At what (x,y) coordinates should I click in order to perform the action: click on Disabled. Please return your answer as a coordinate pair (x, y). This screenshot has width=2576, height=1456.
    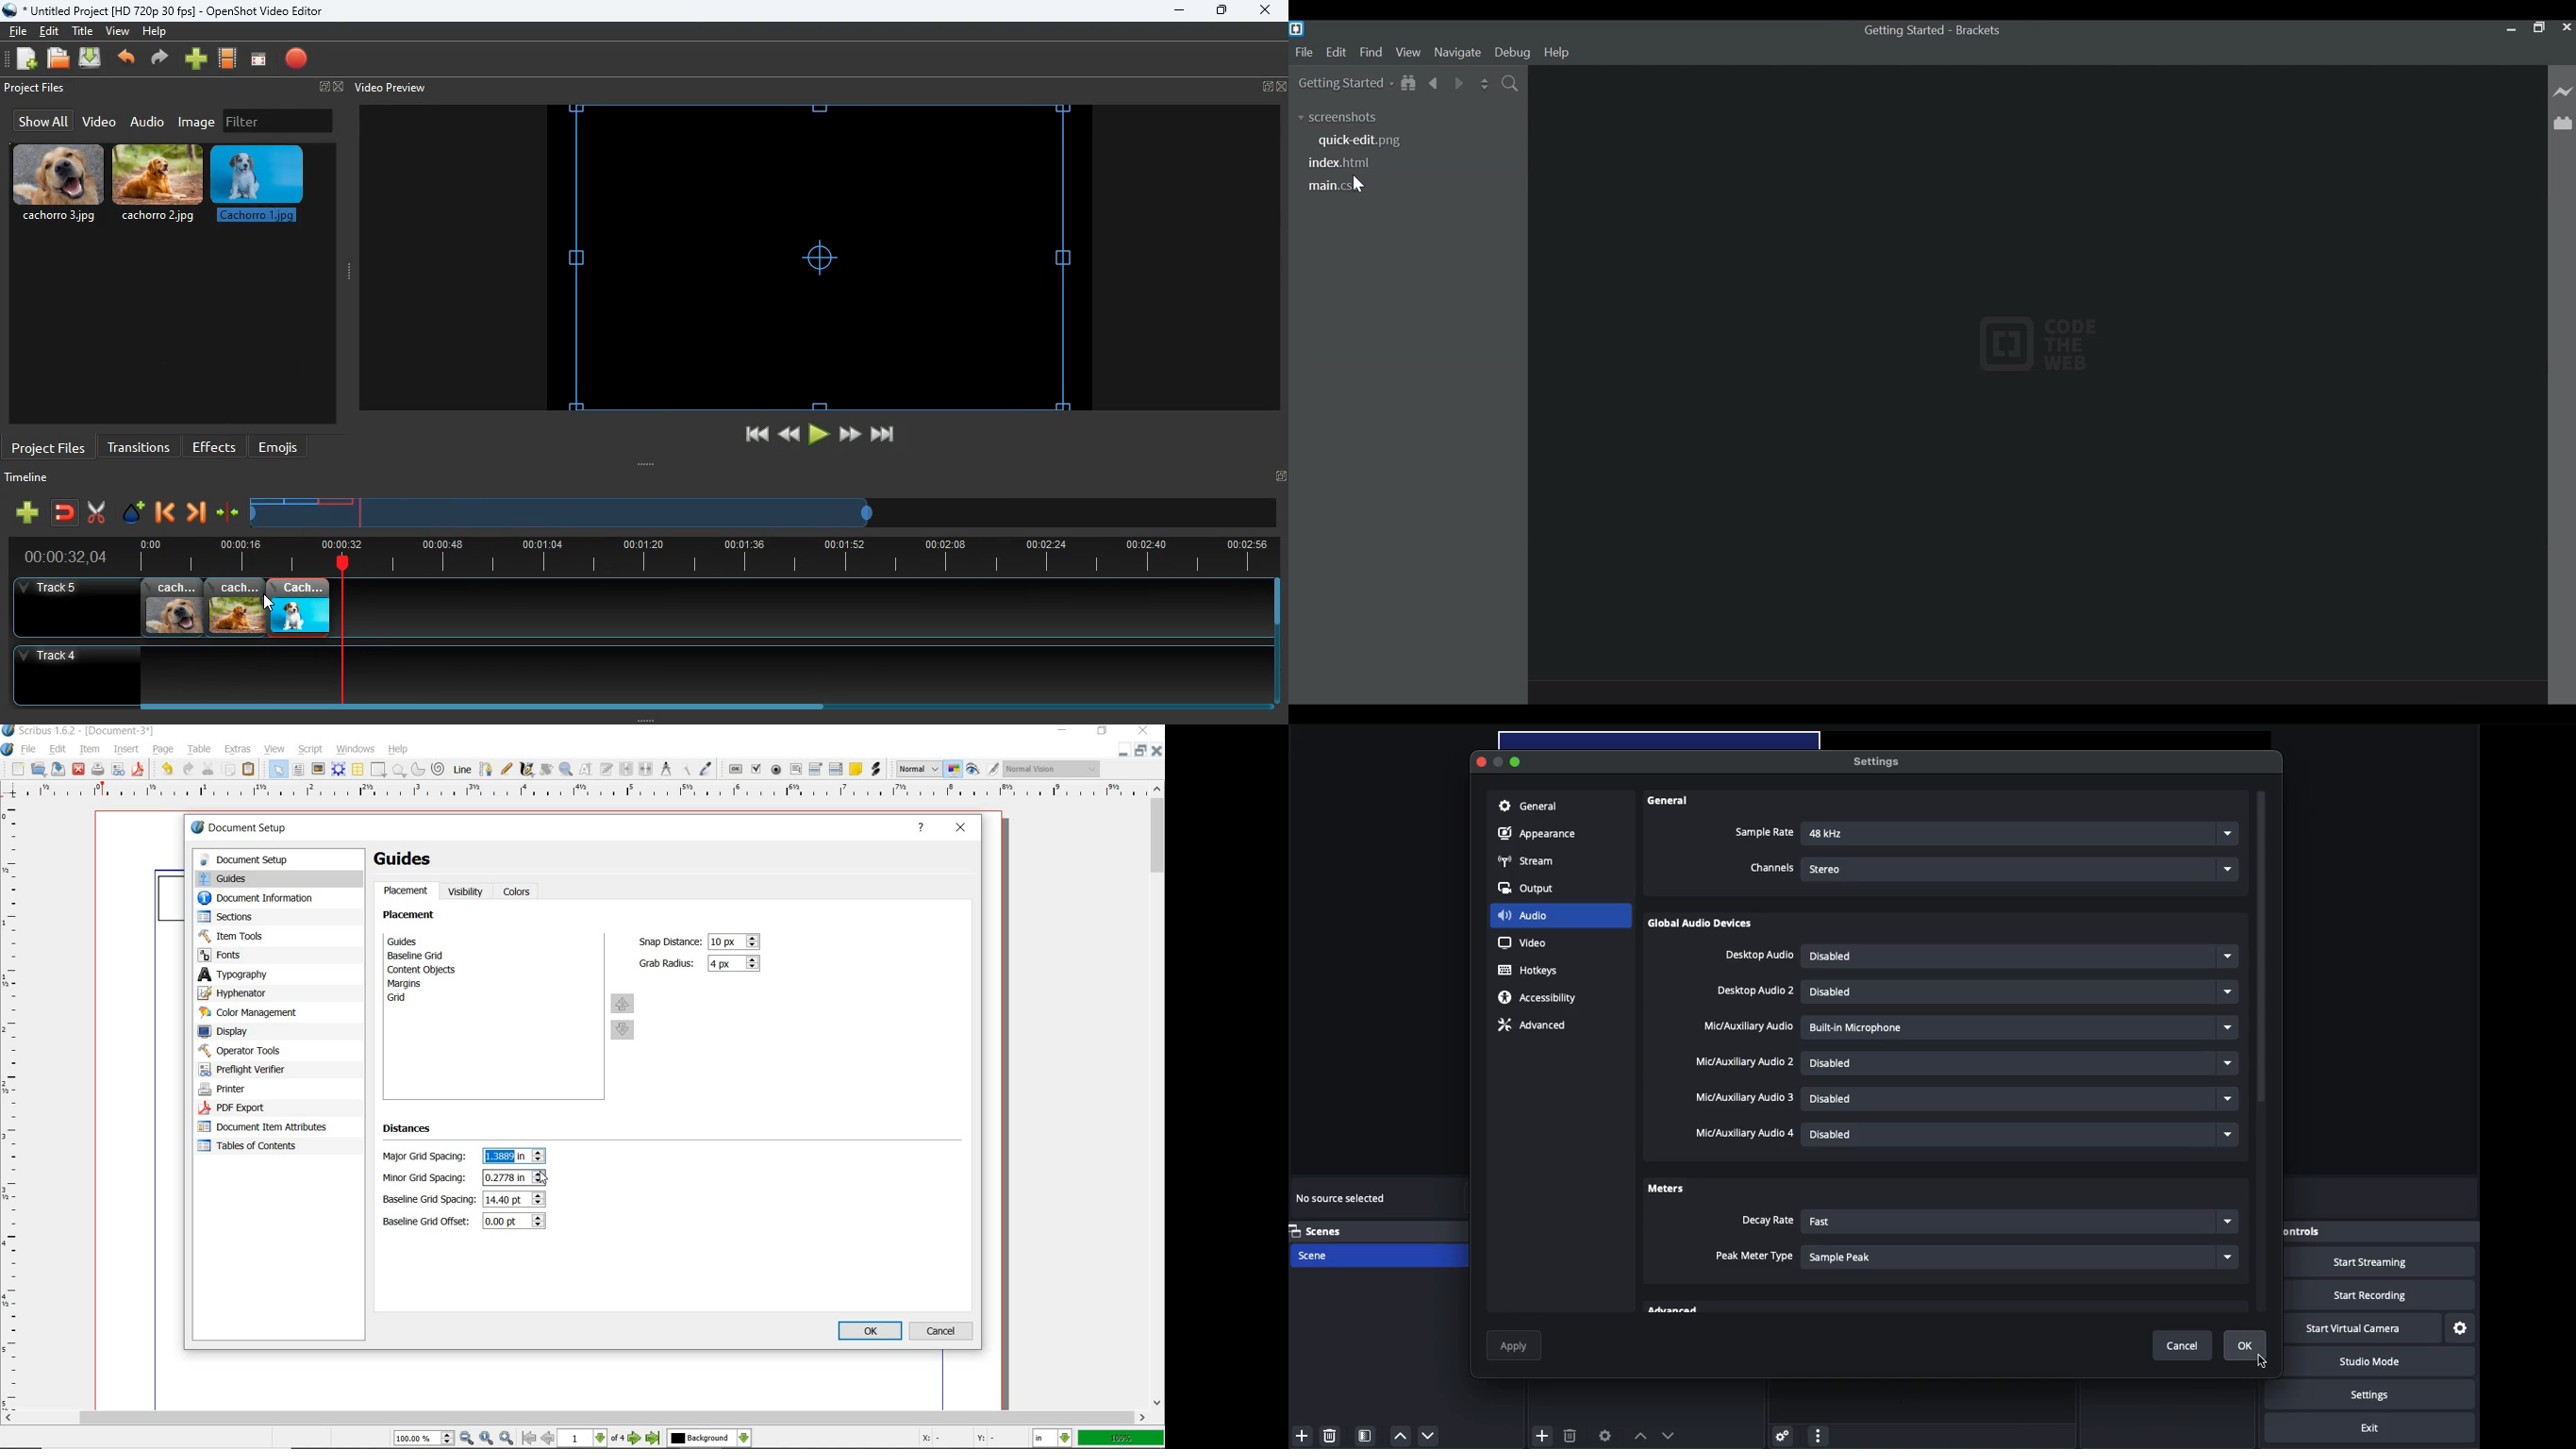
    Looking at the image, I should click on (2022, 1064).